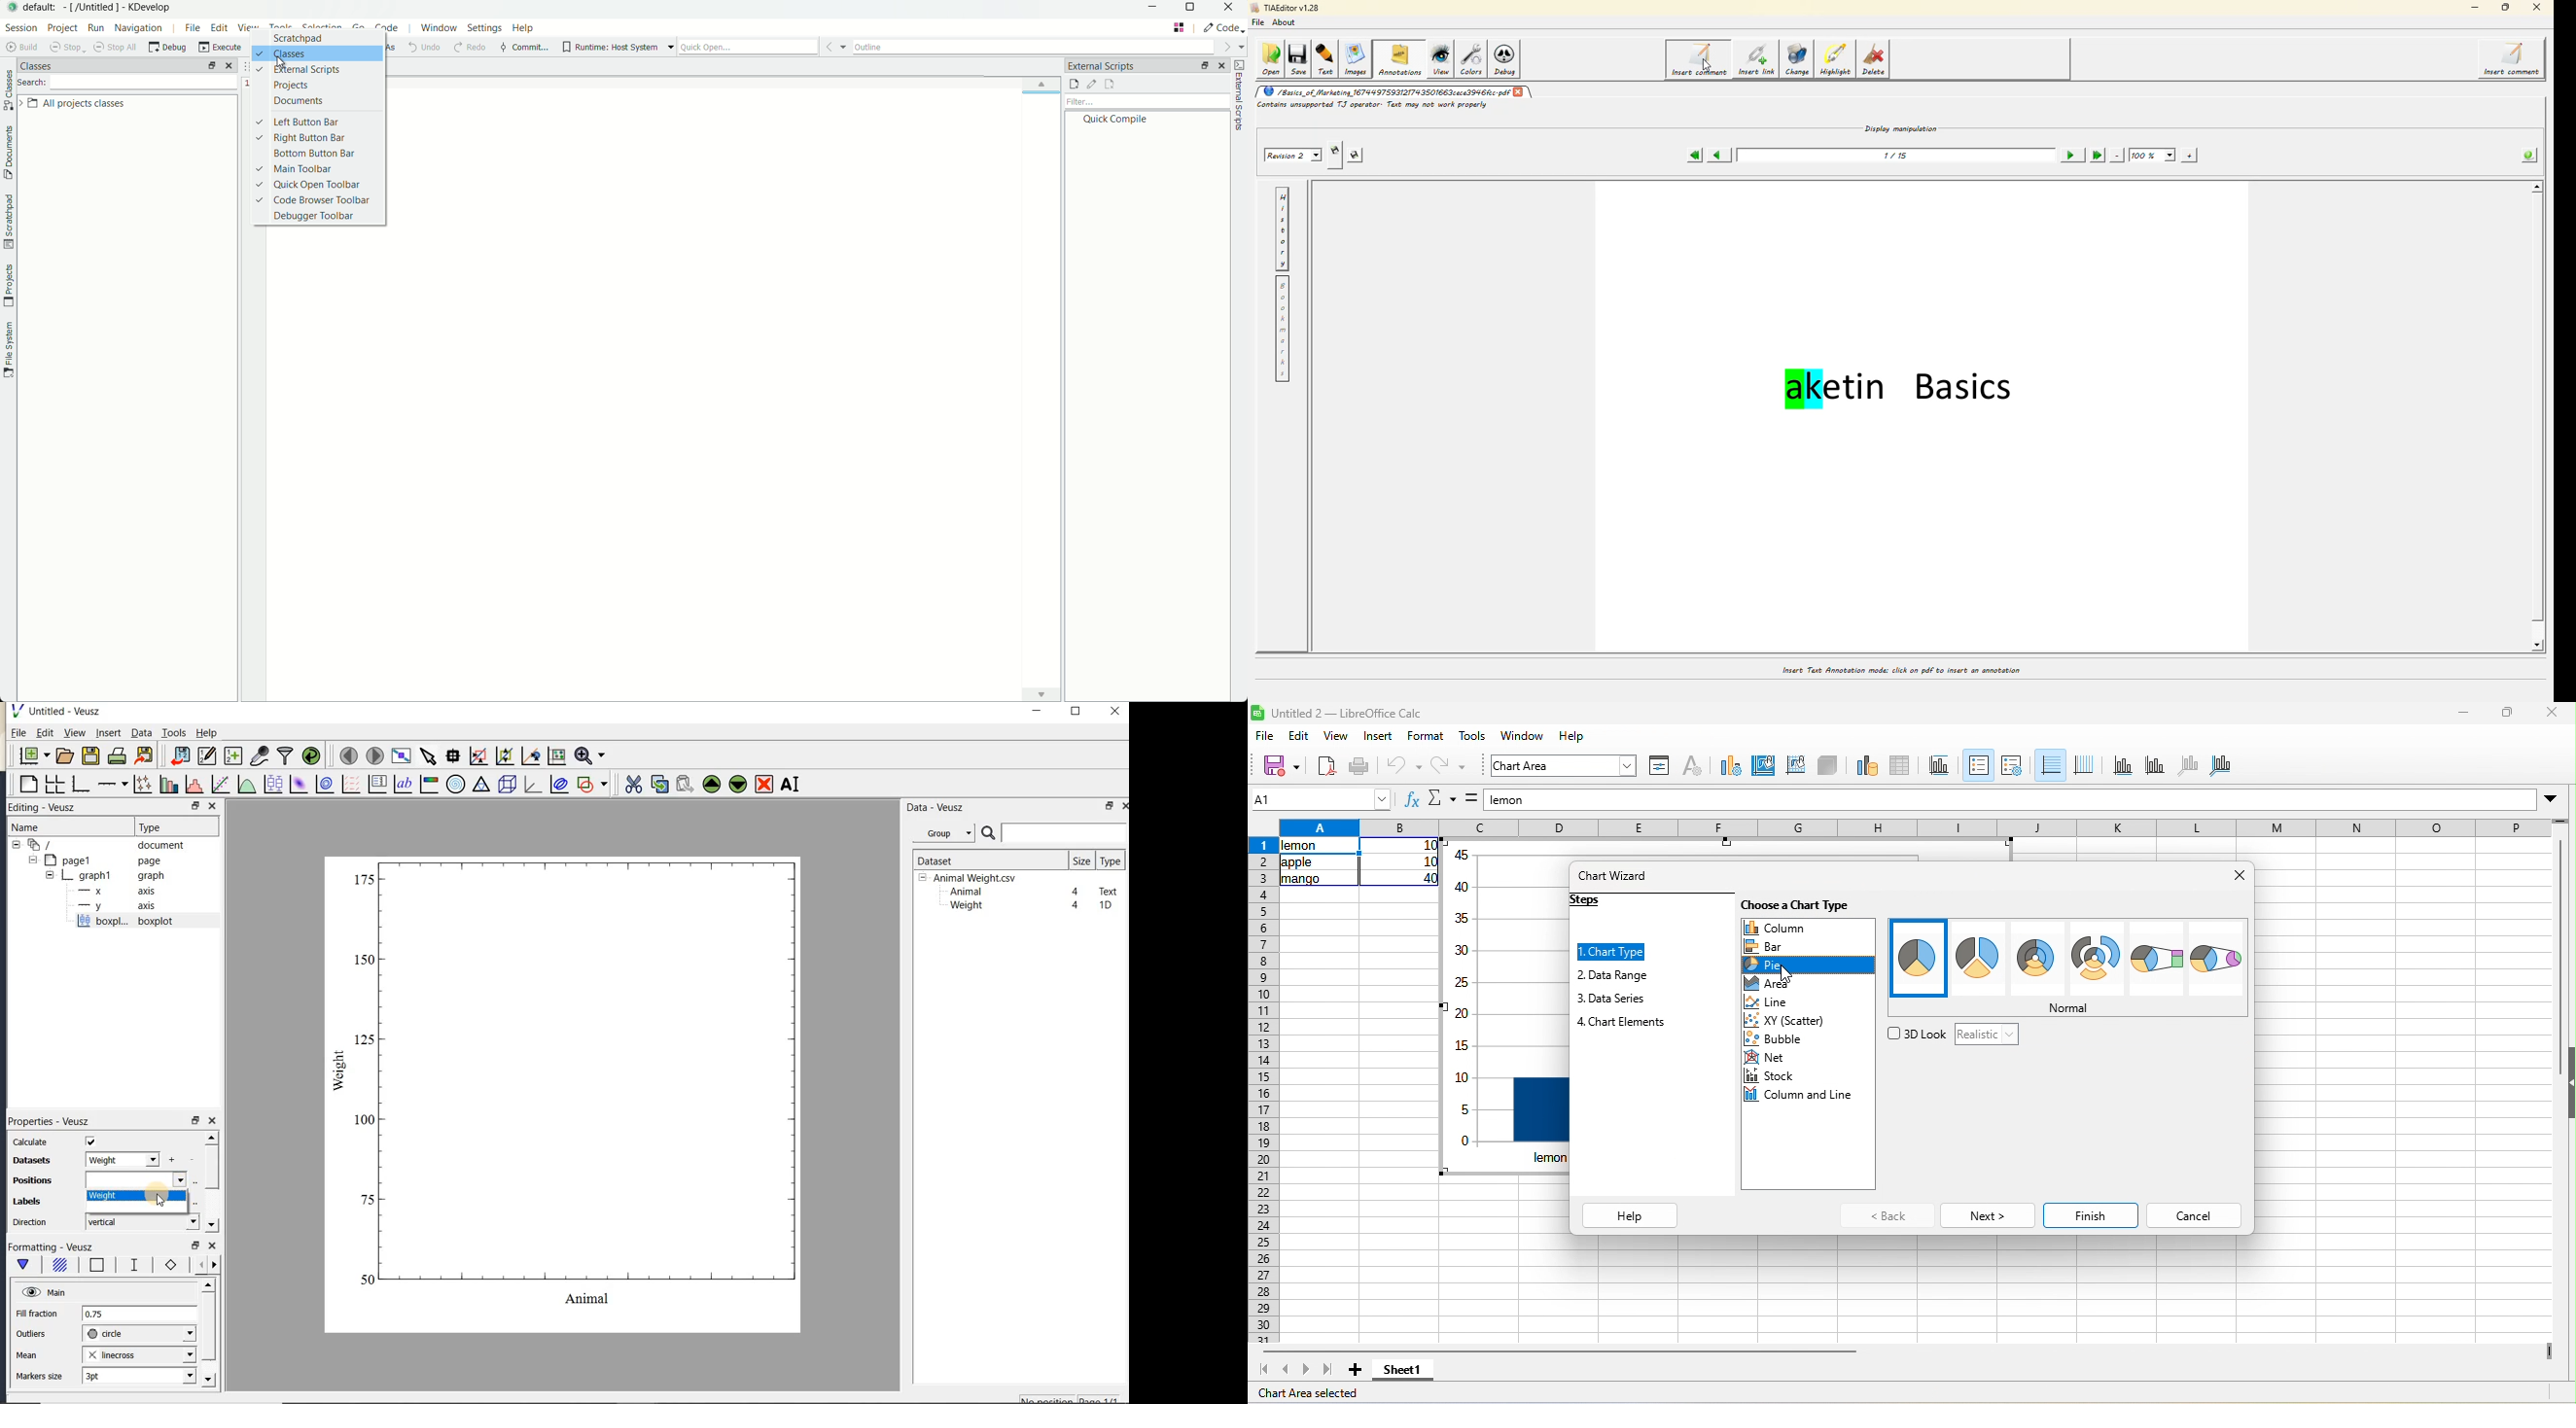  What do you see at coordinates (2156, 765) in the screenshot?
I see `y axis` at bounding box center [2156, 765].